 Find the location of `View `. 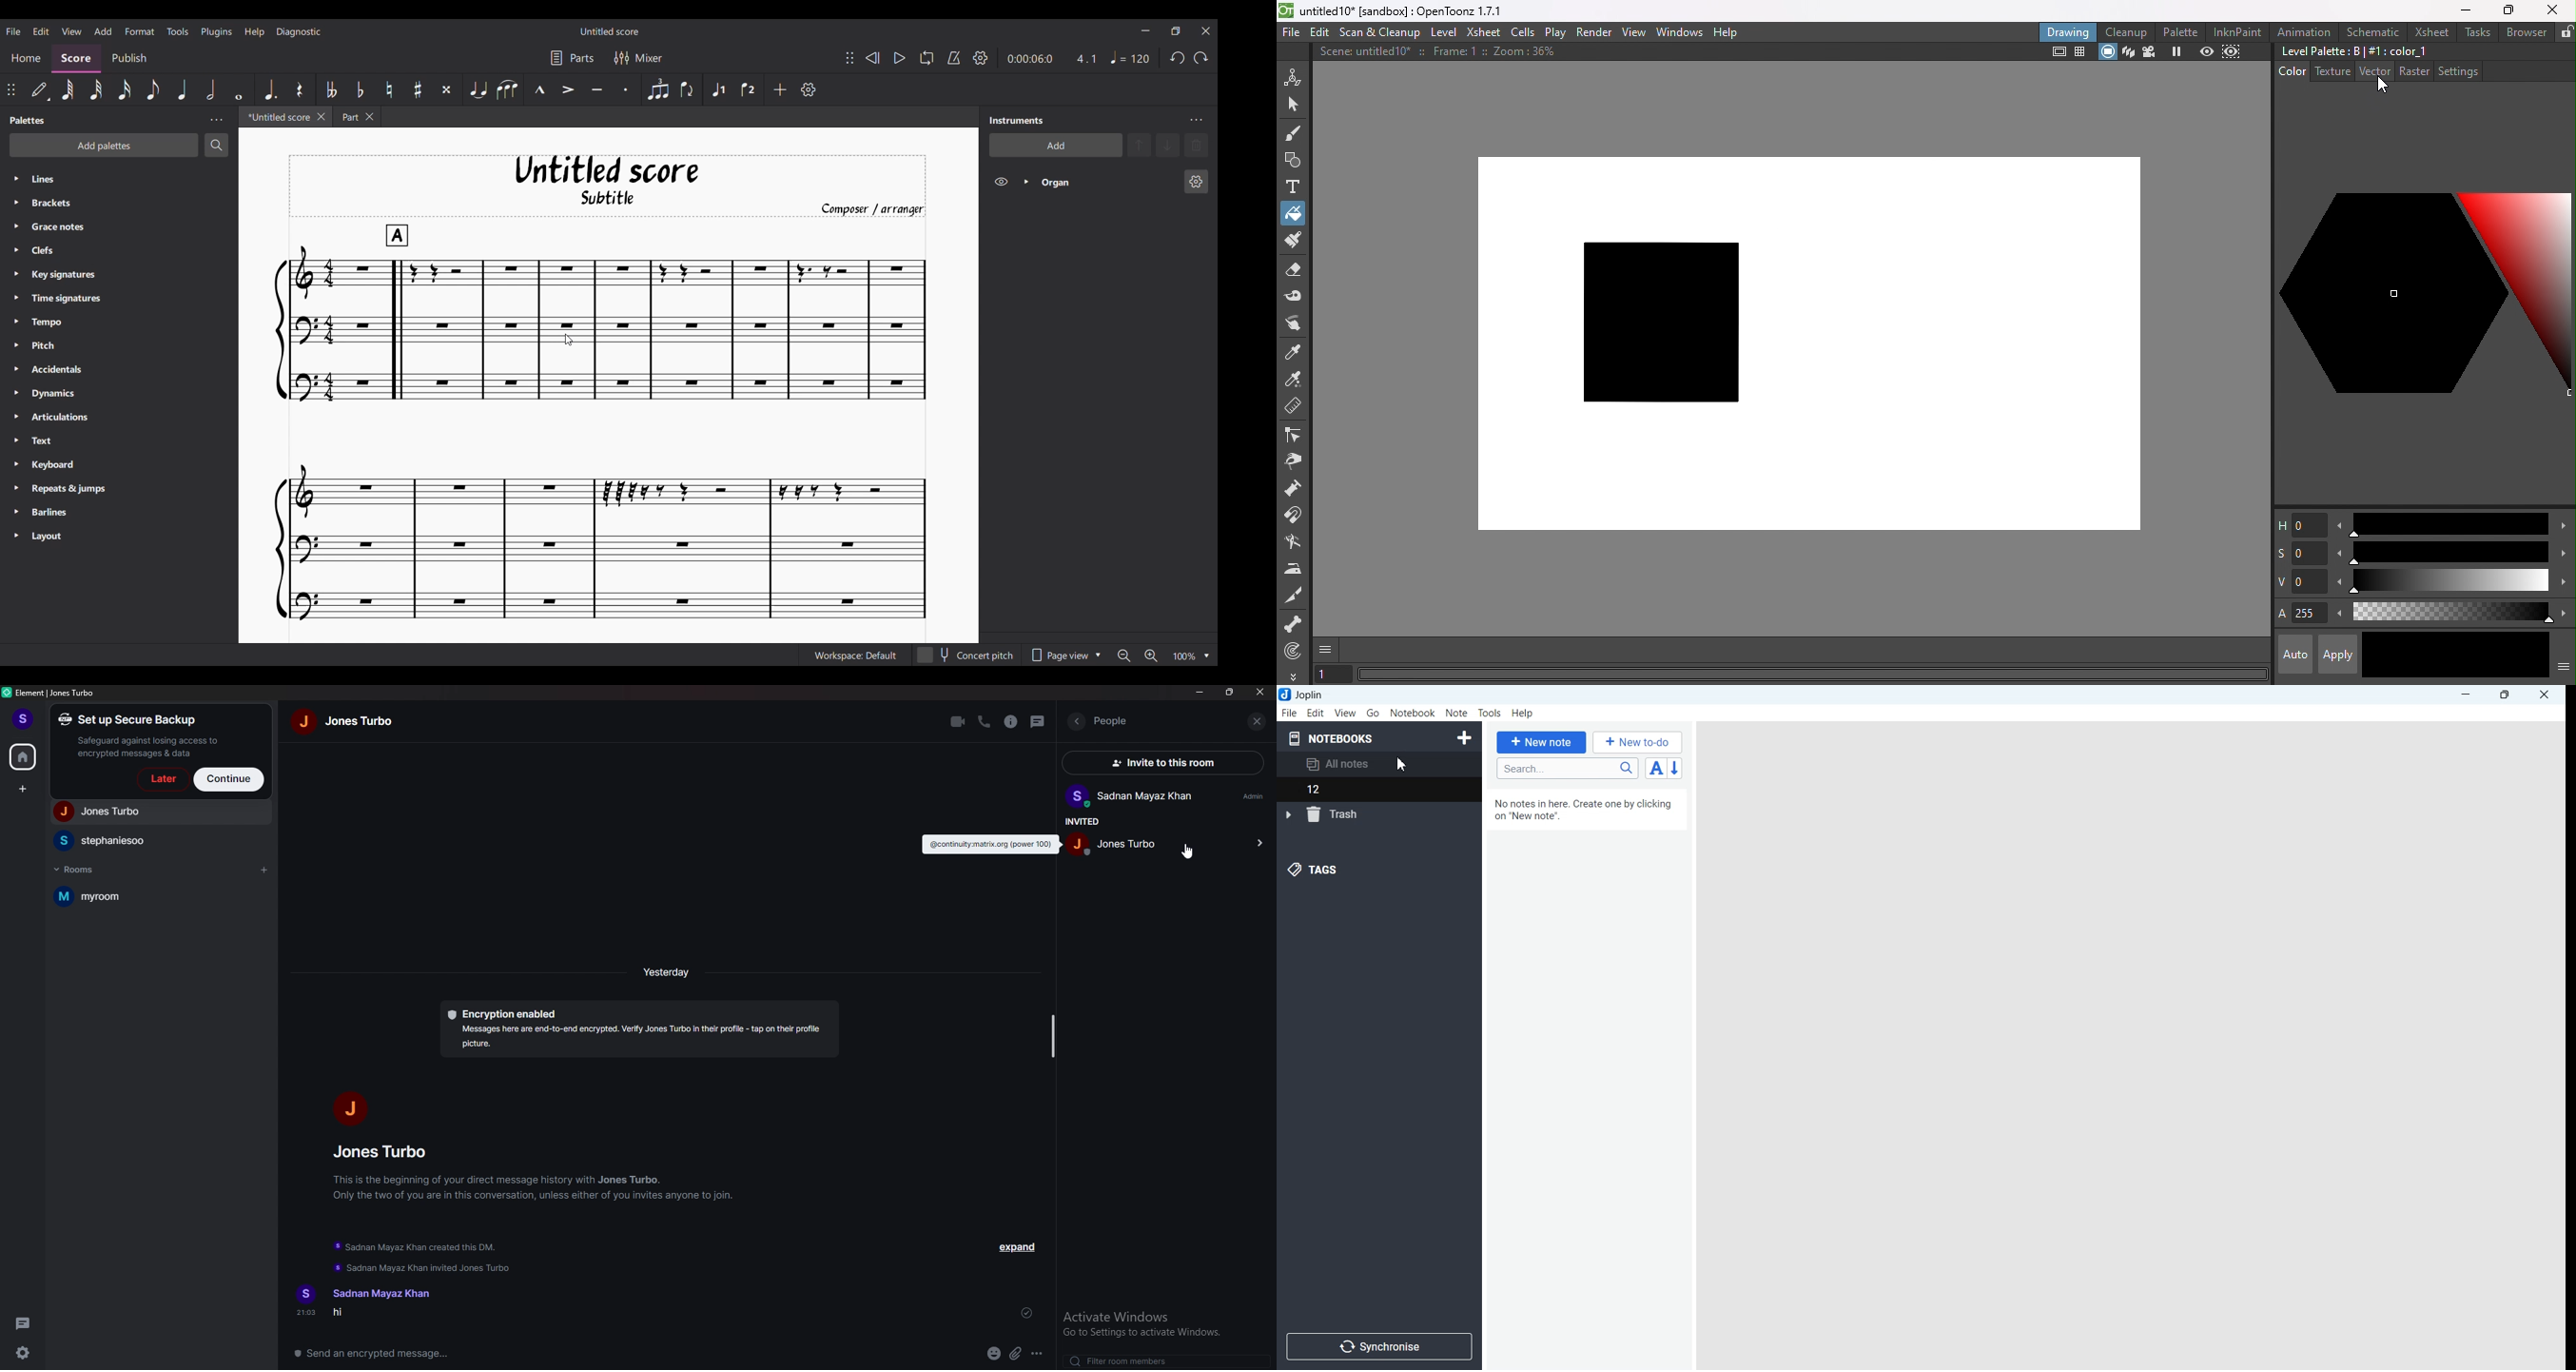

View  is located at coordinates (1345, 713).